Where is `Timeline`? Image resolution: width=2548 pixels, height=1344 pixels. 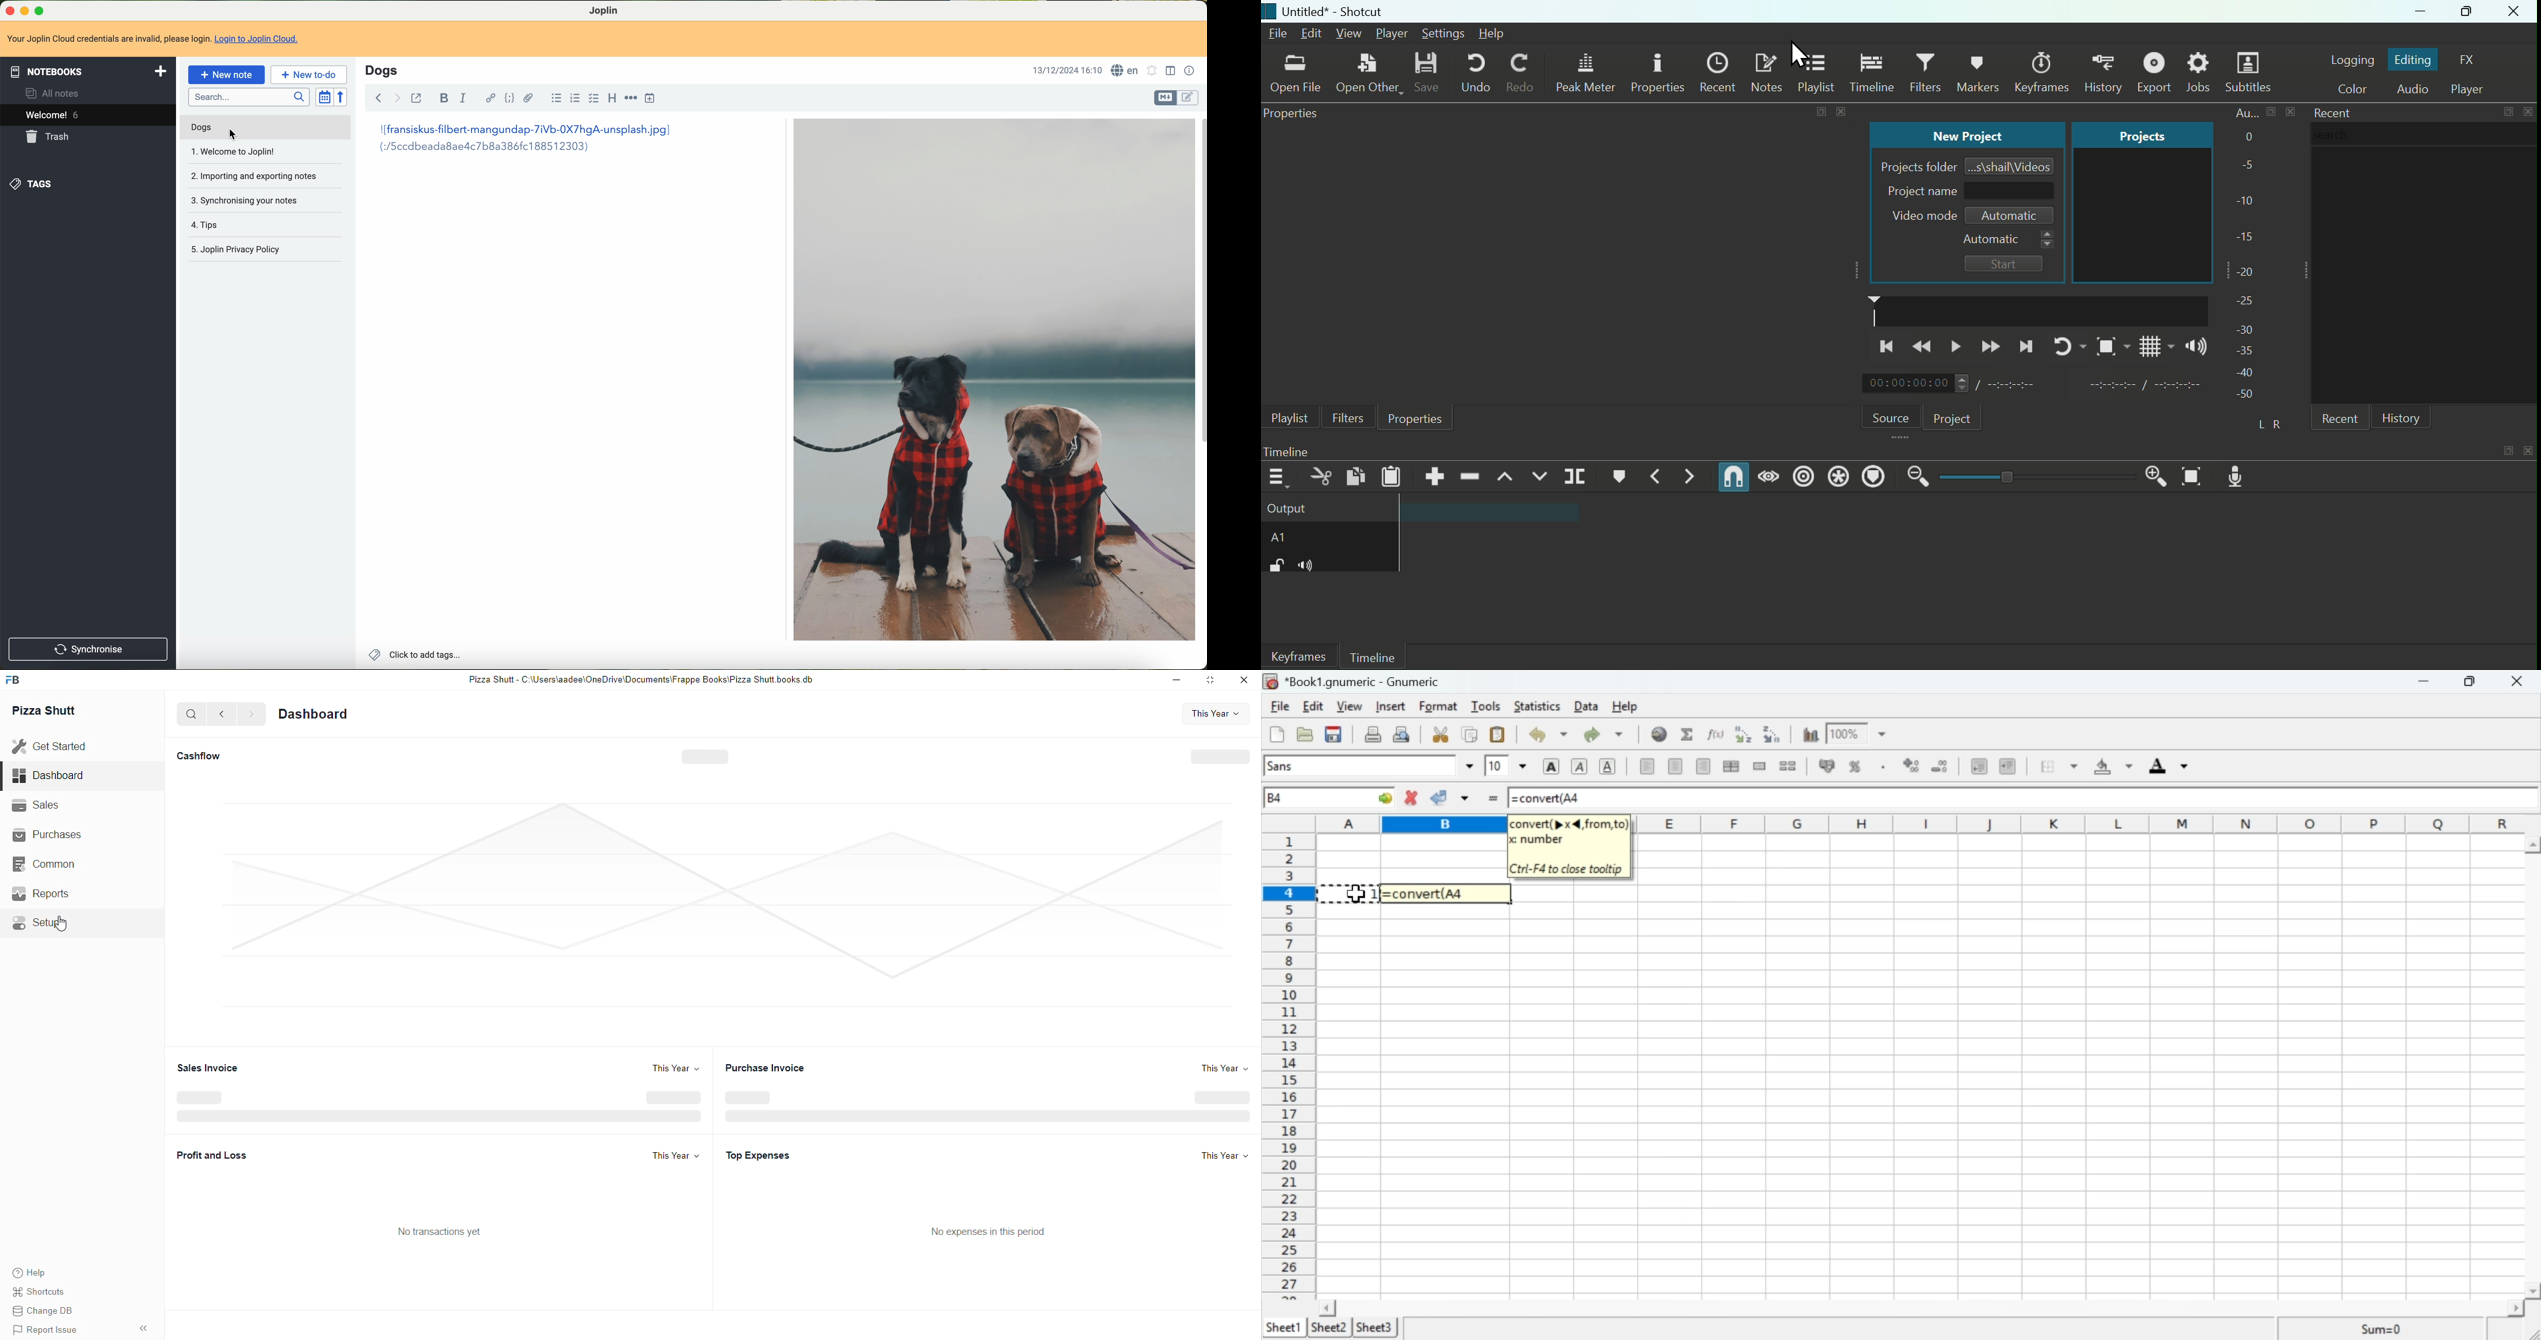 Timeline is located at coordinates (1304, 451).